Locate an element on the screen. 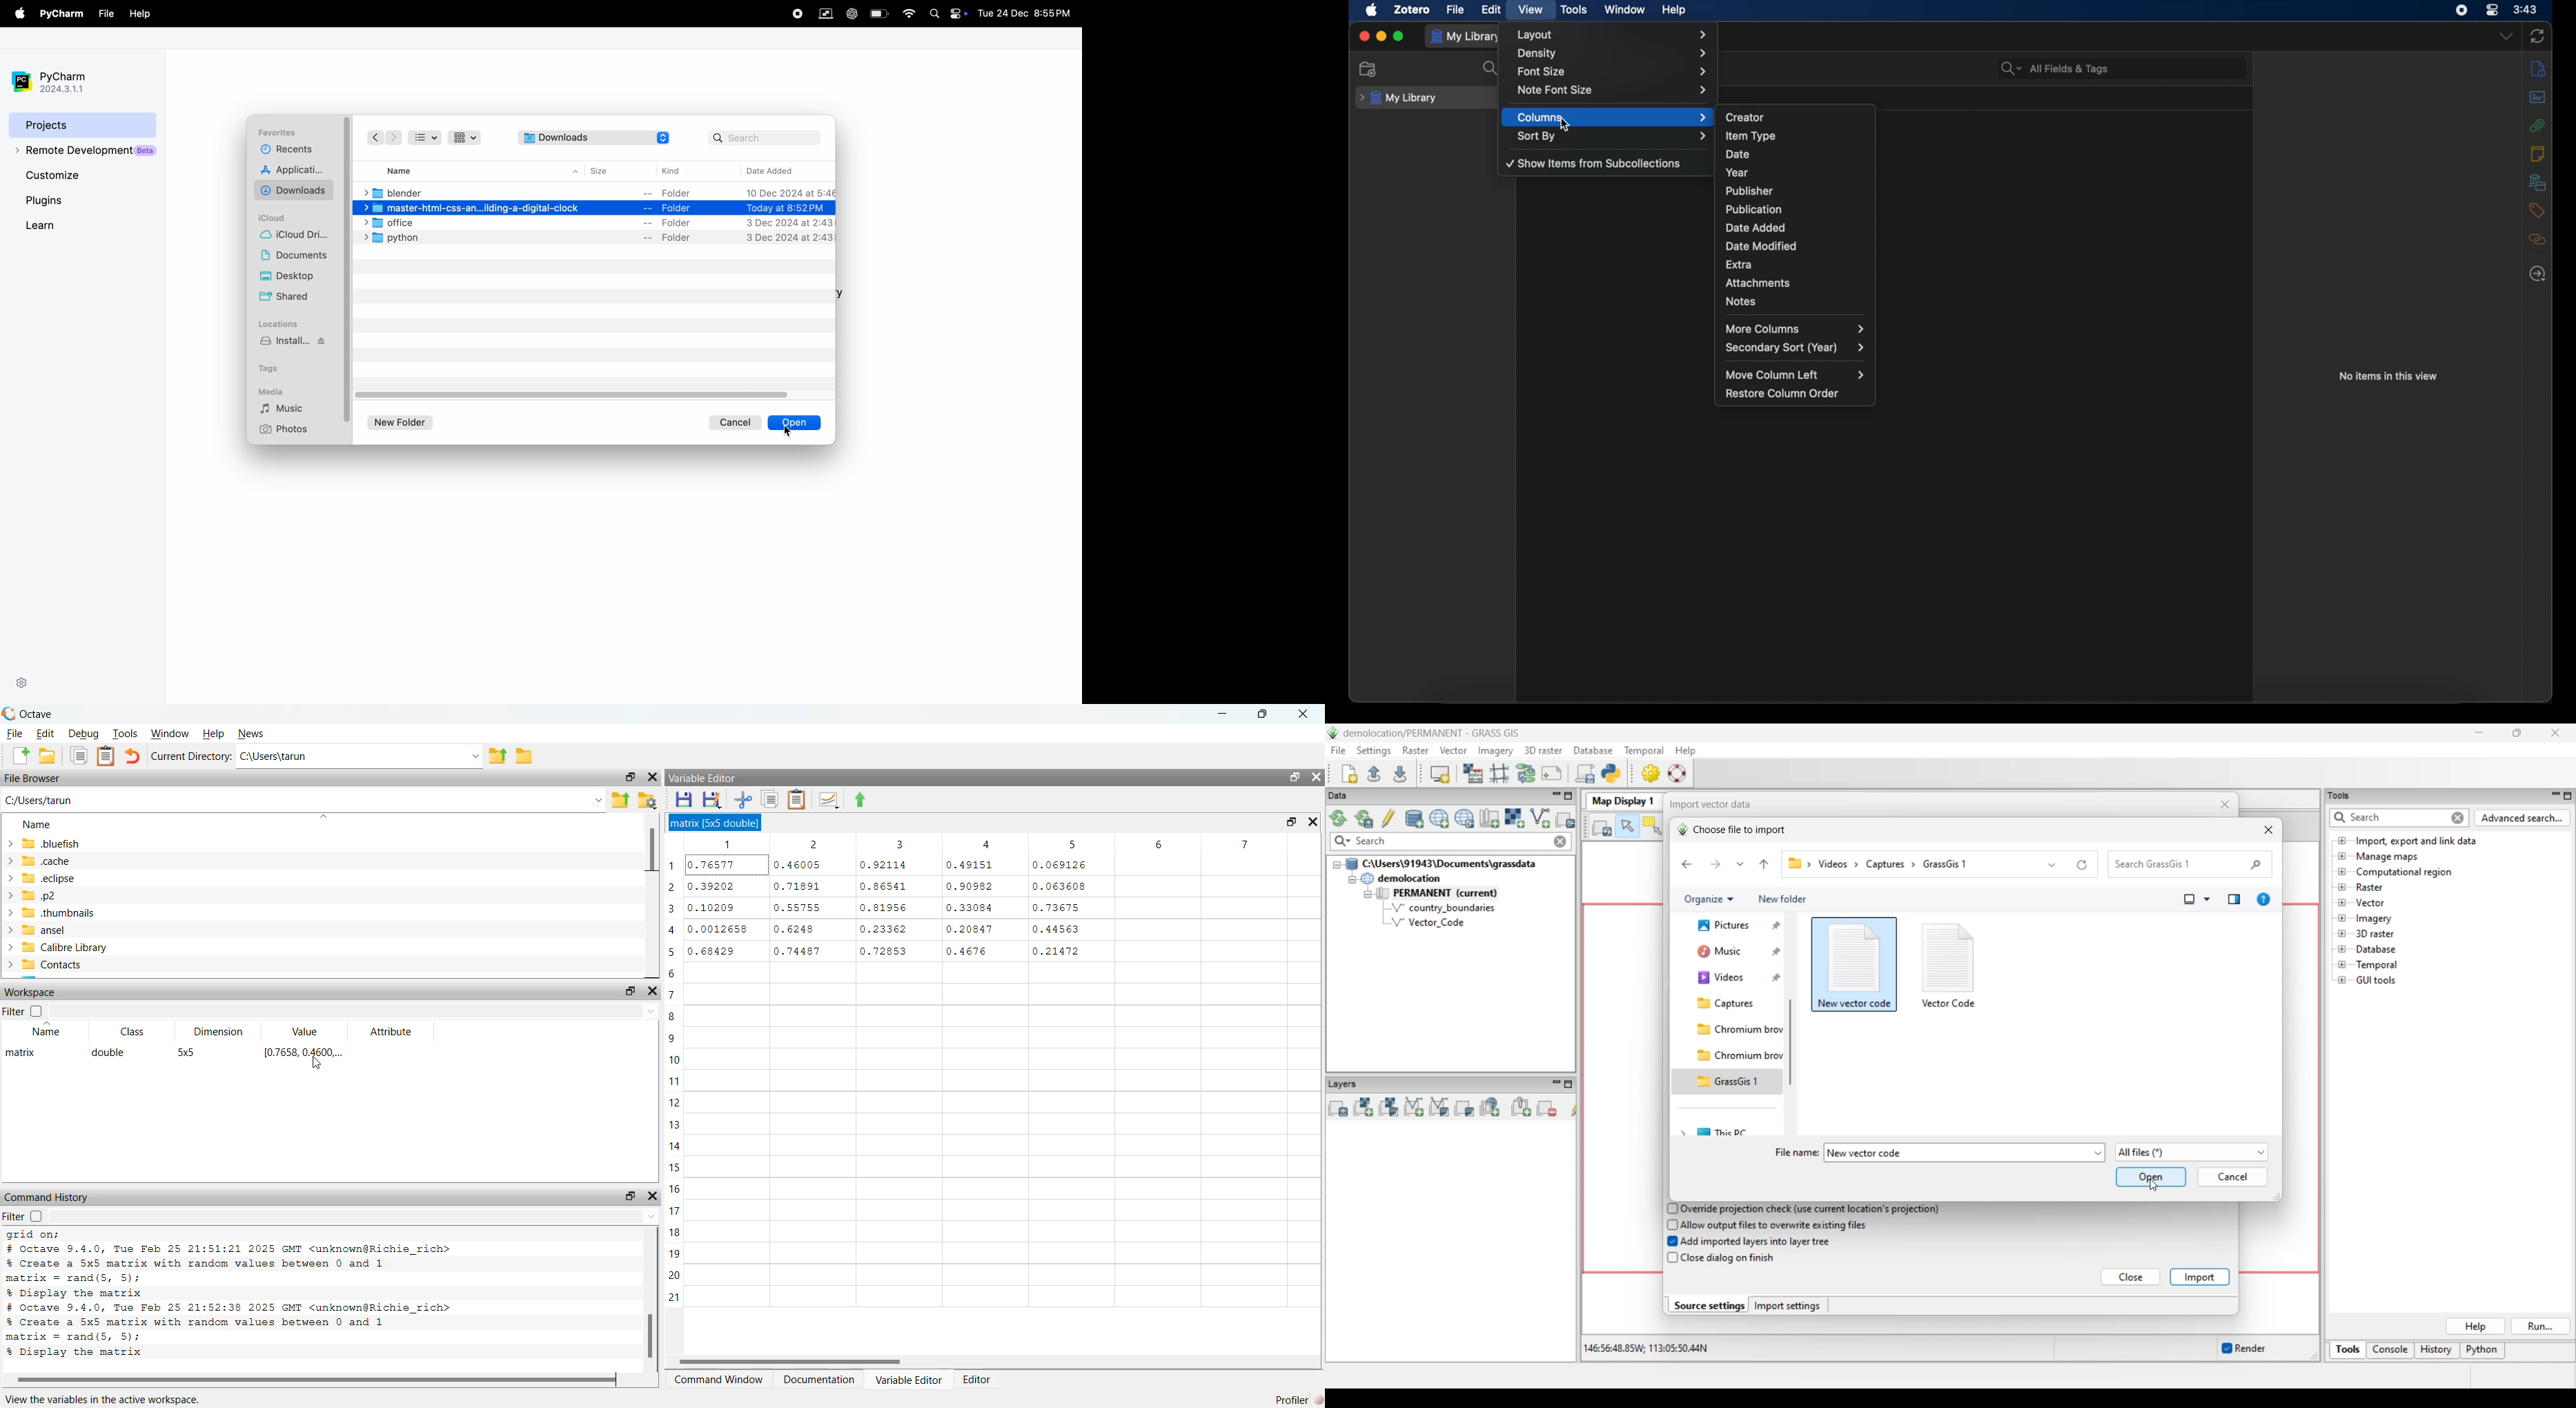 This screenshot has height=1428, width=2576. search bar is located at coordinates (2056, 69).